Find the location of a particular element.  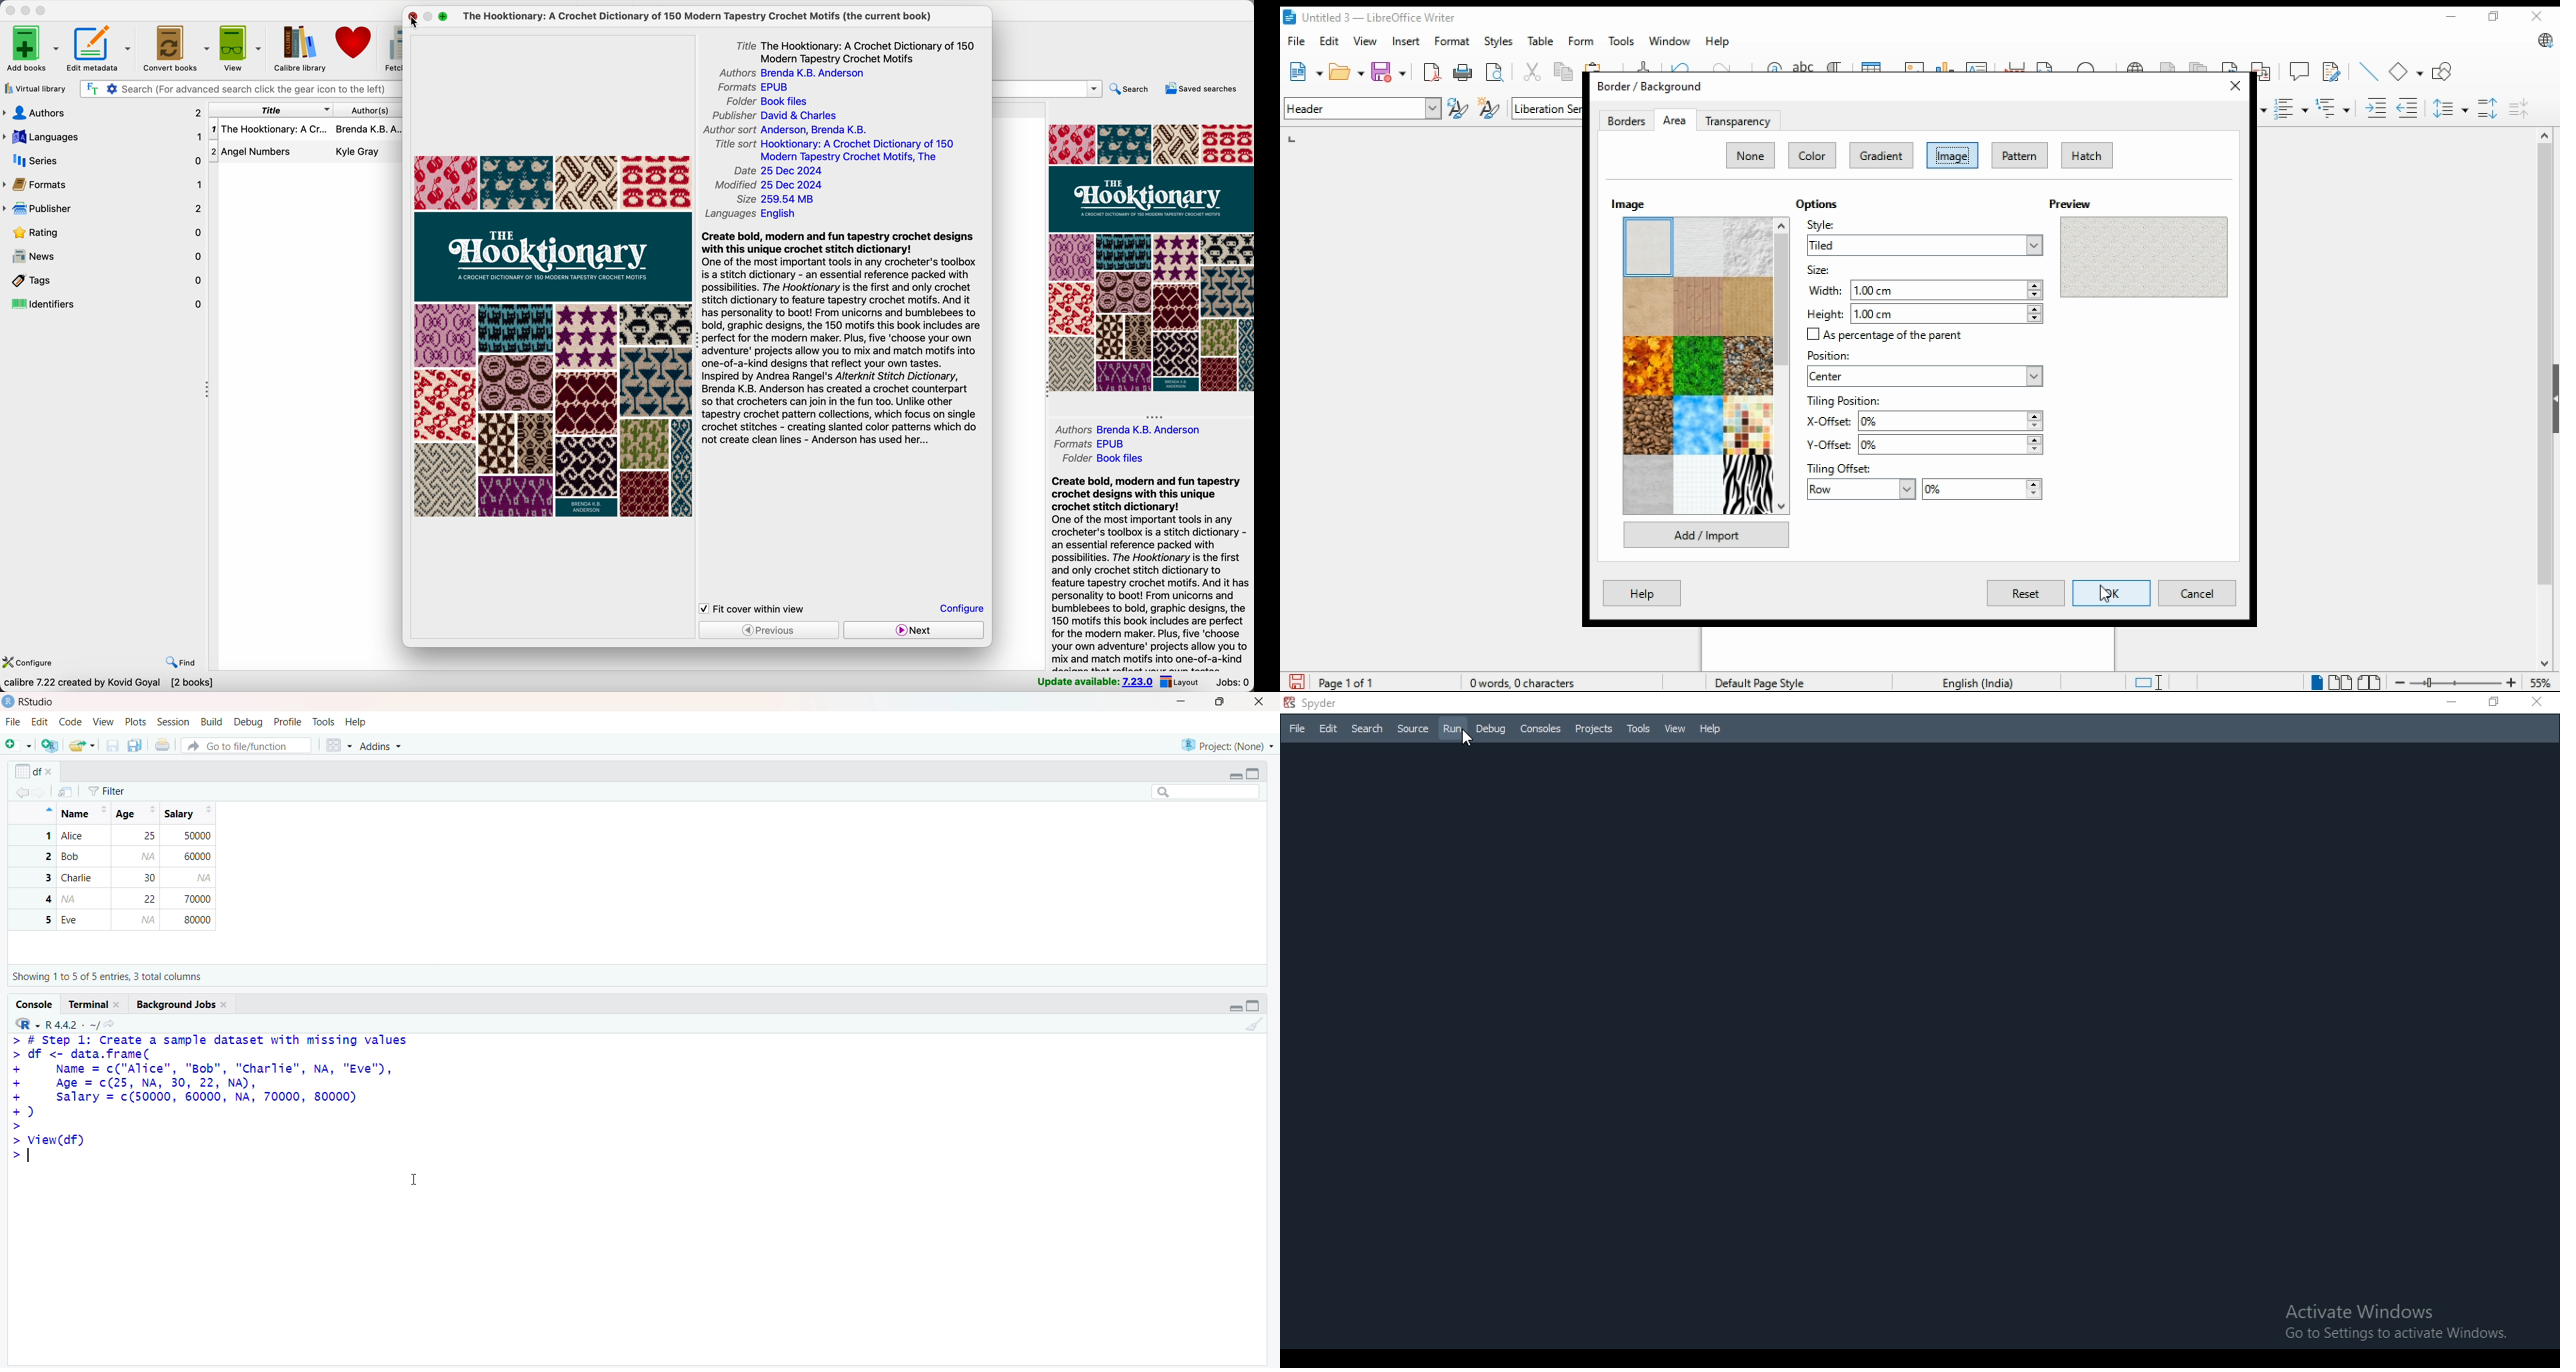

1 Alice 25 50000
2 Bob 60000
3 Charlie 30

4 2 70000
5 Eve 80000 is located at coordinates (114, 879).